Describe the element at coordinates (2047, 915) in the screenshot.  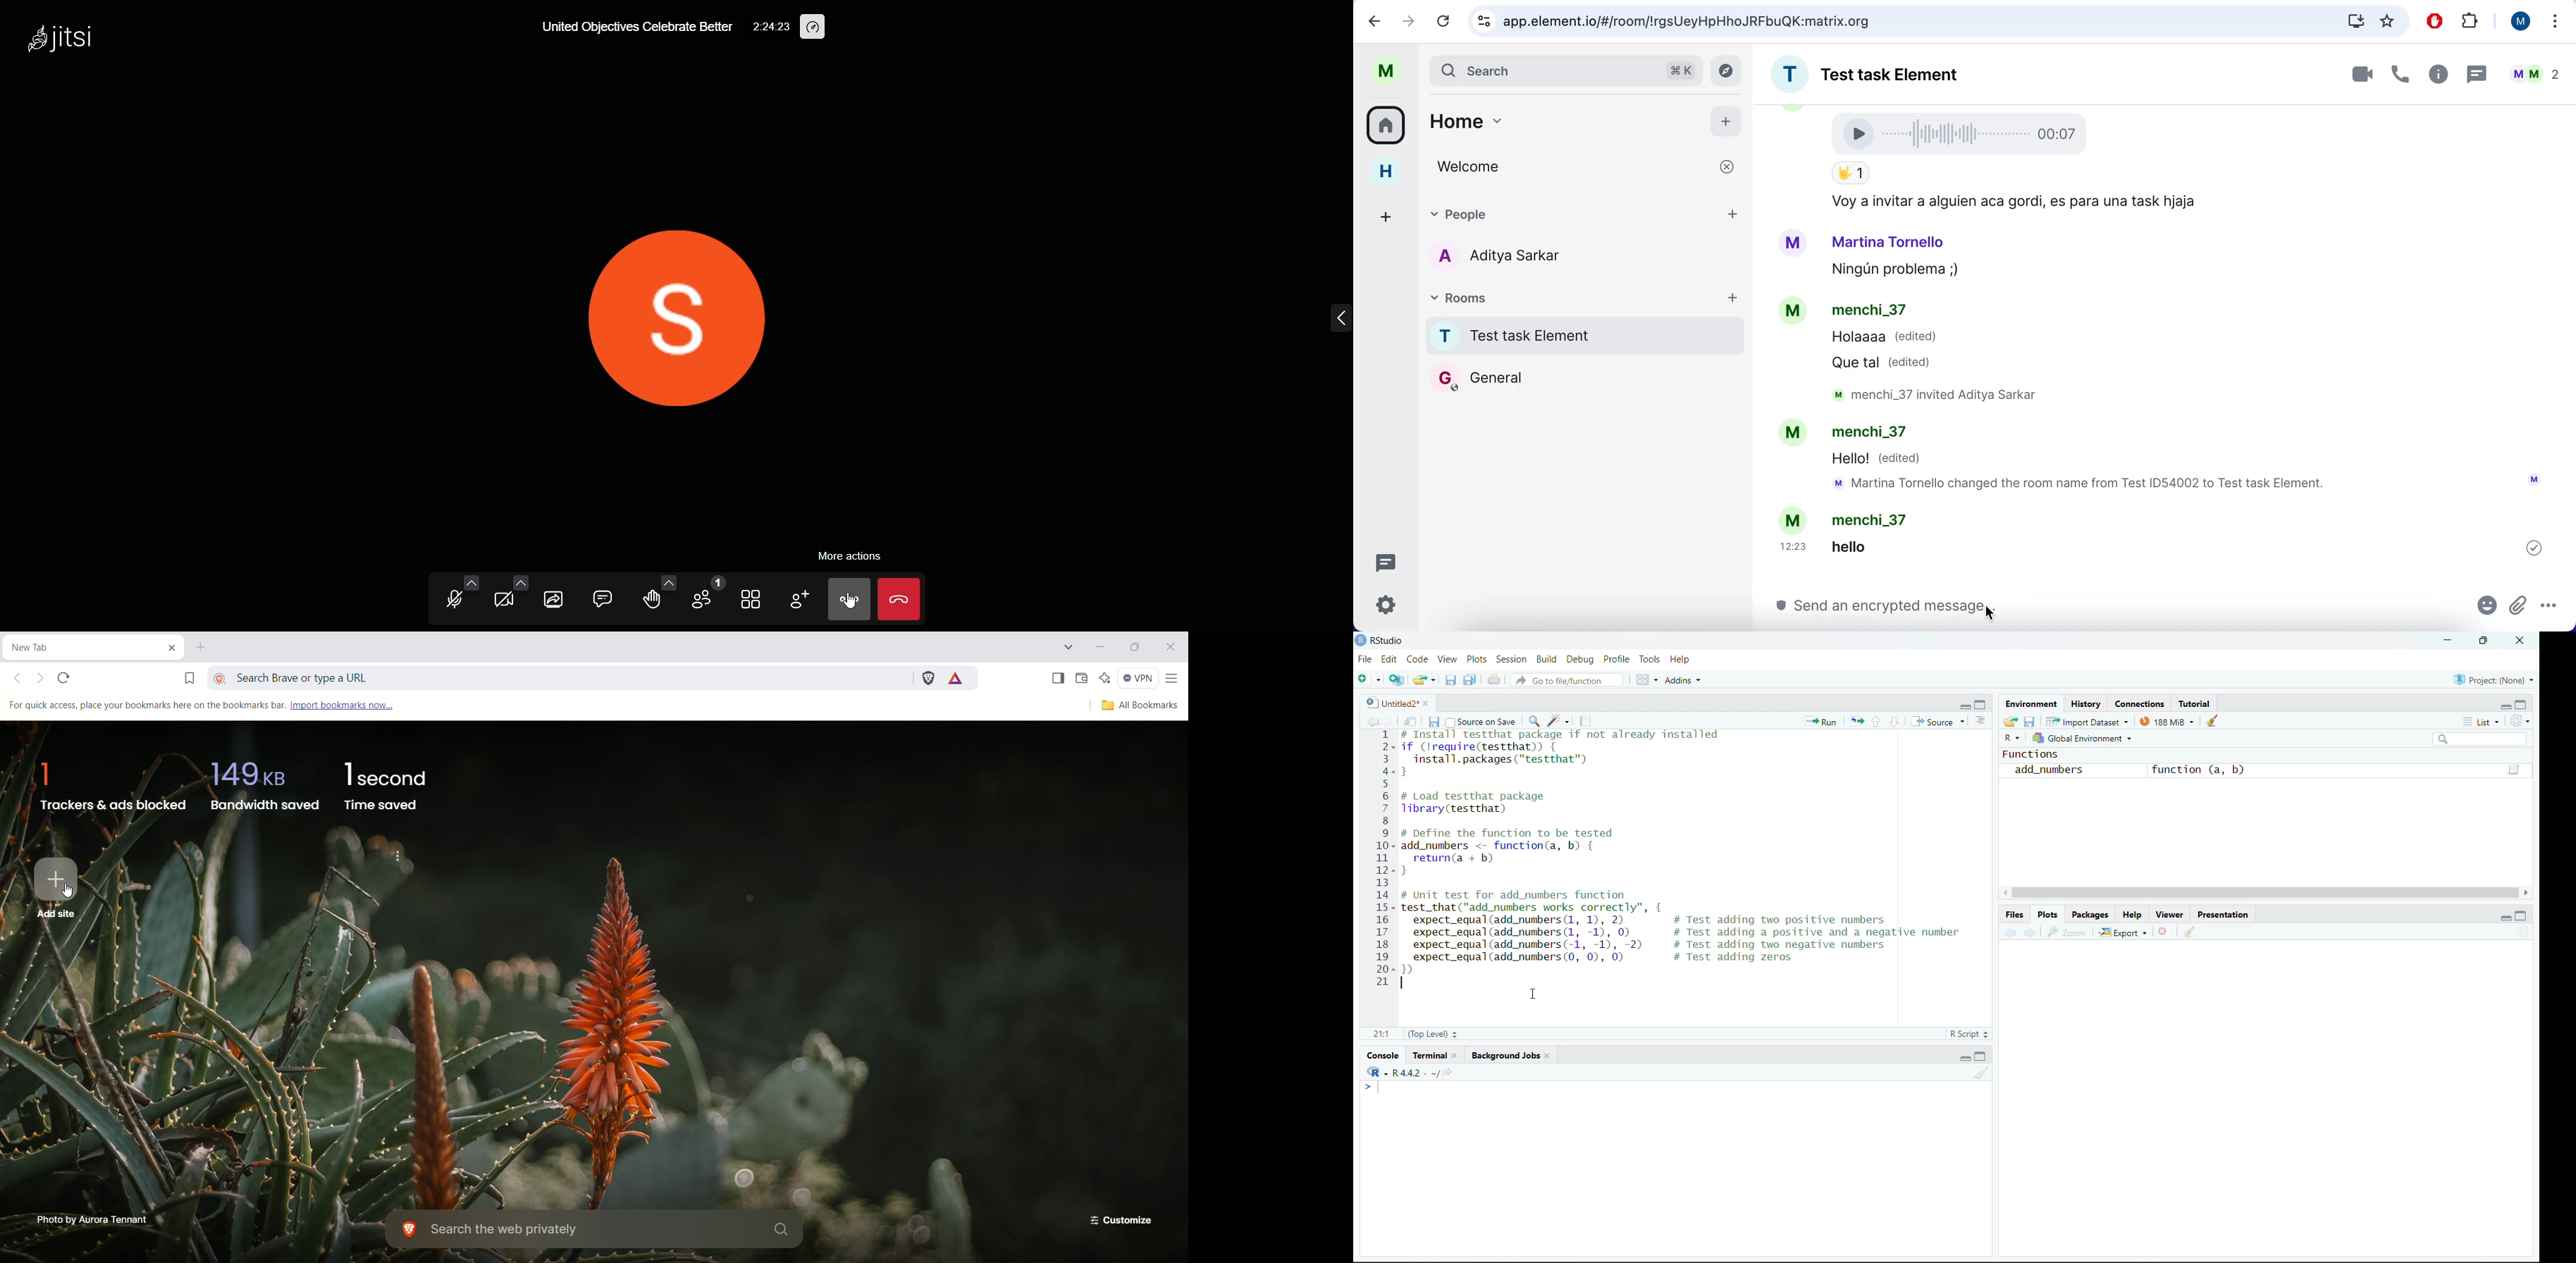
I see `Plots` at that location.